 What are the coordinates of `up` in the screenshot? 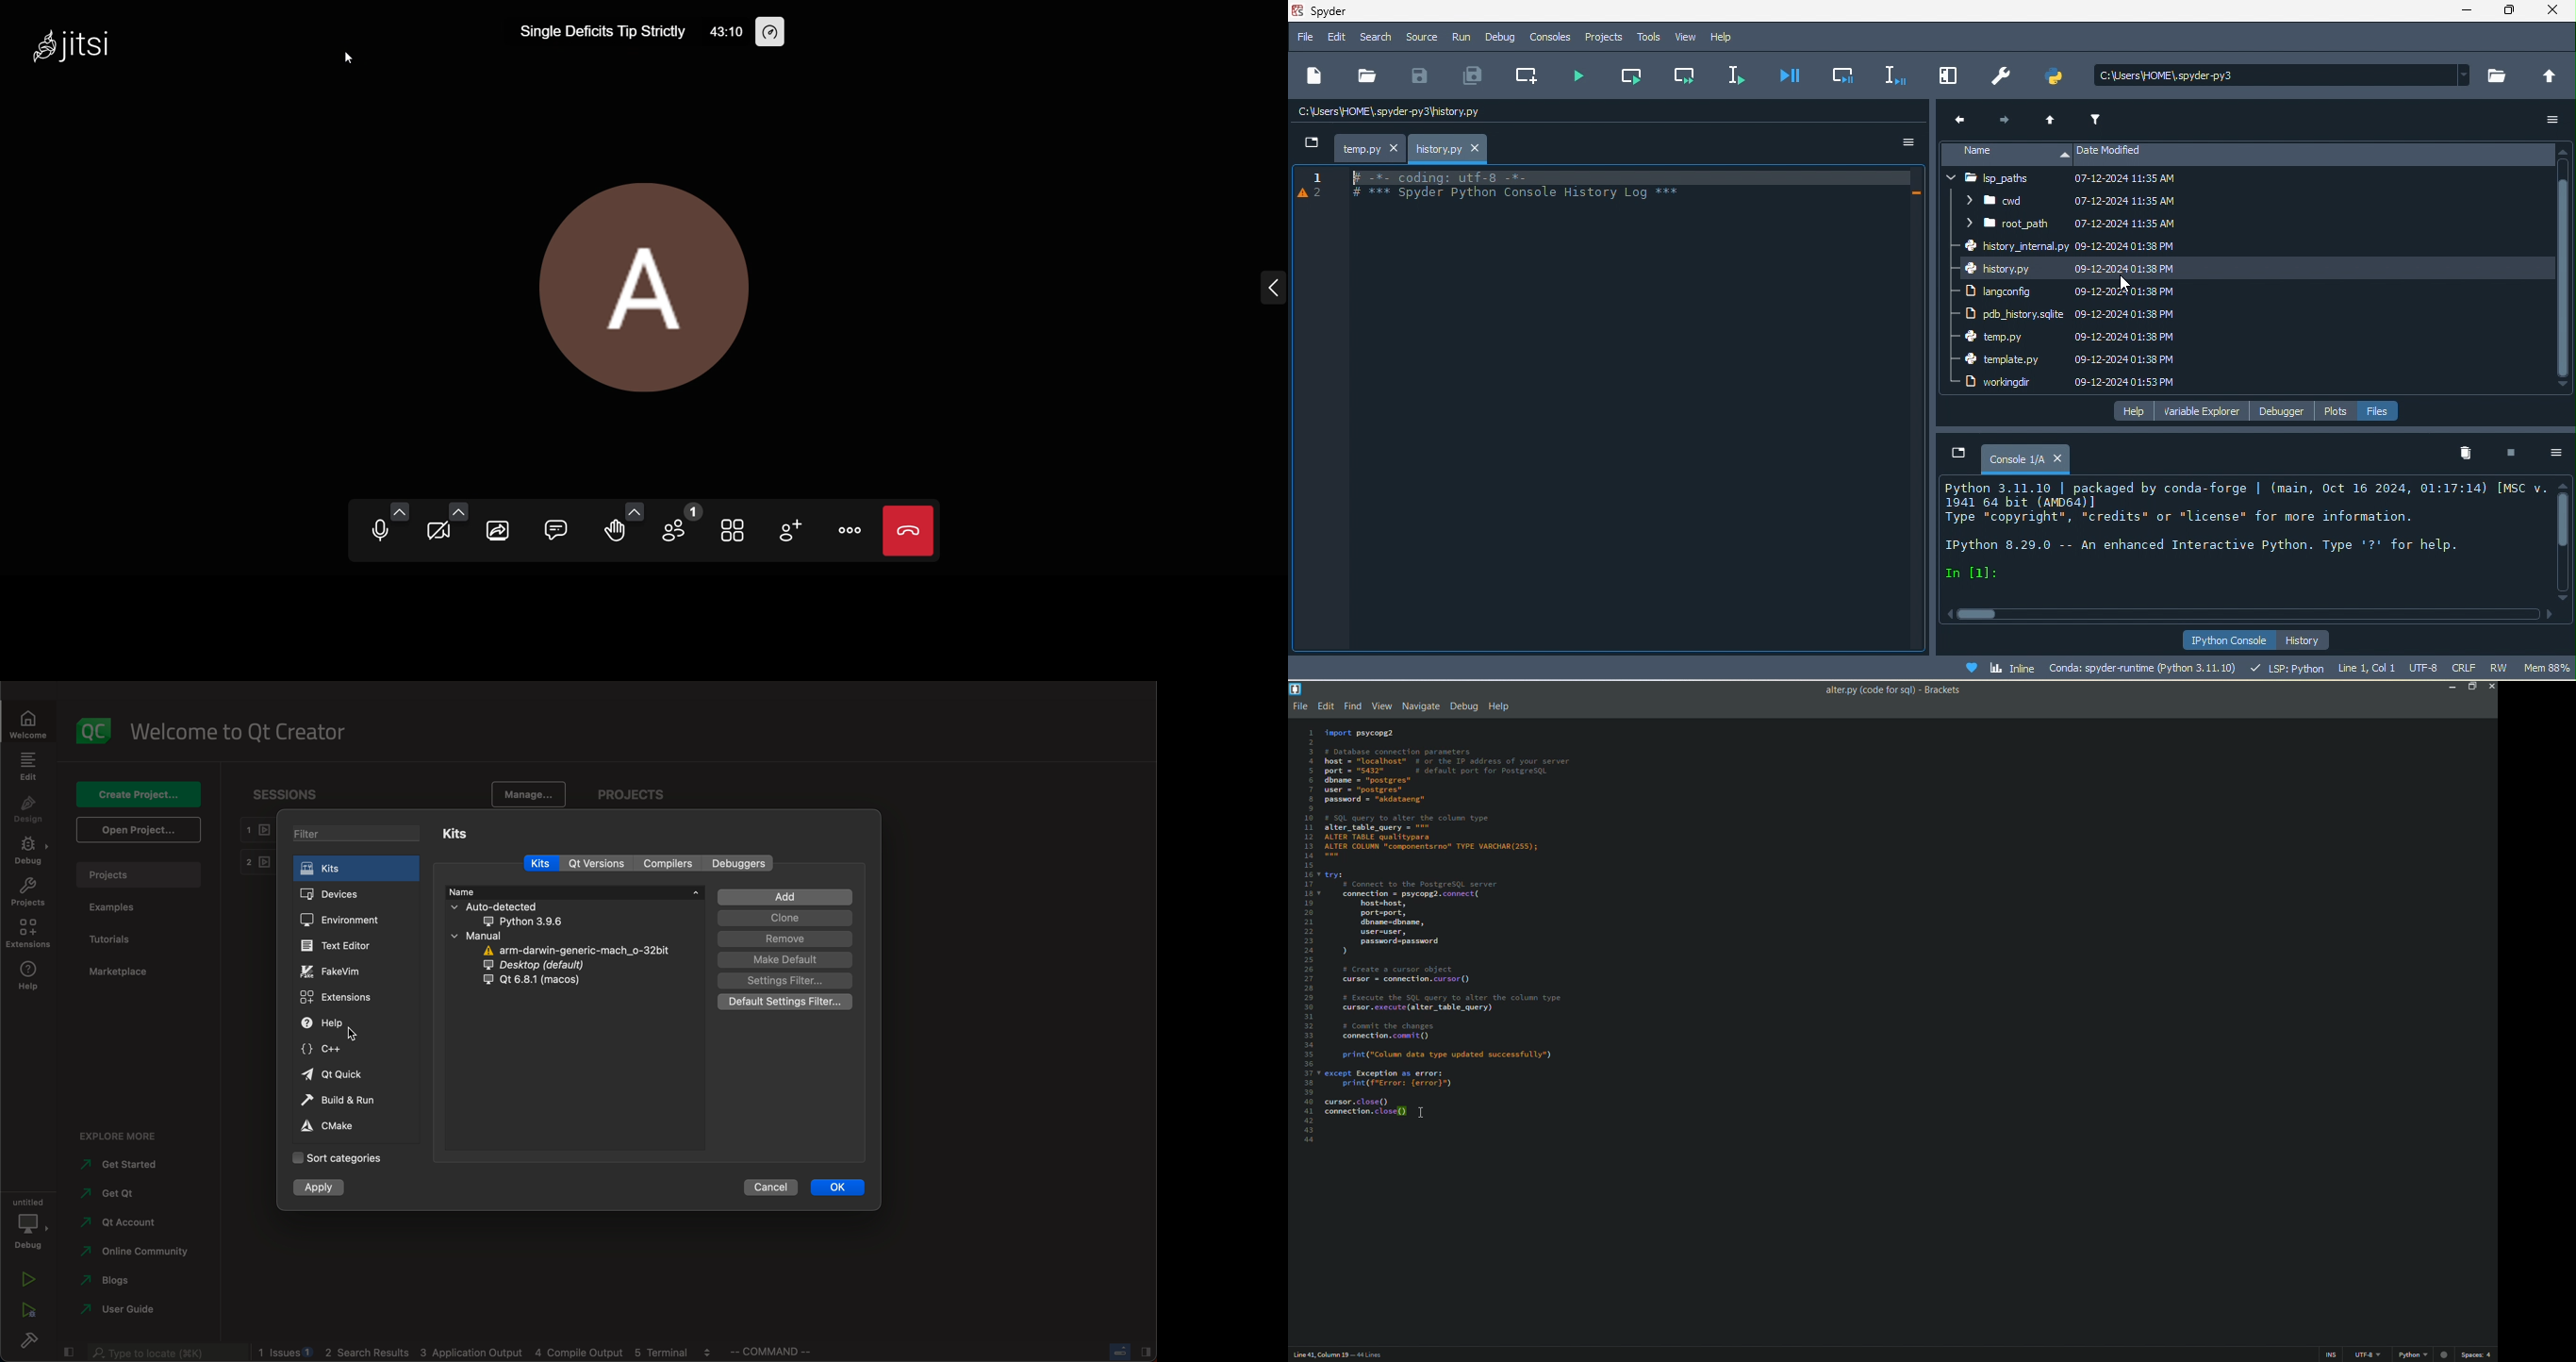 It's located at (2054, 120).